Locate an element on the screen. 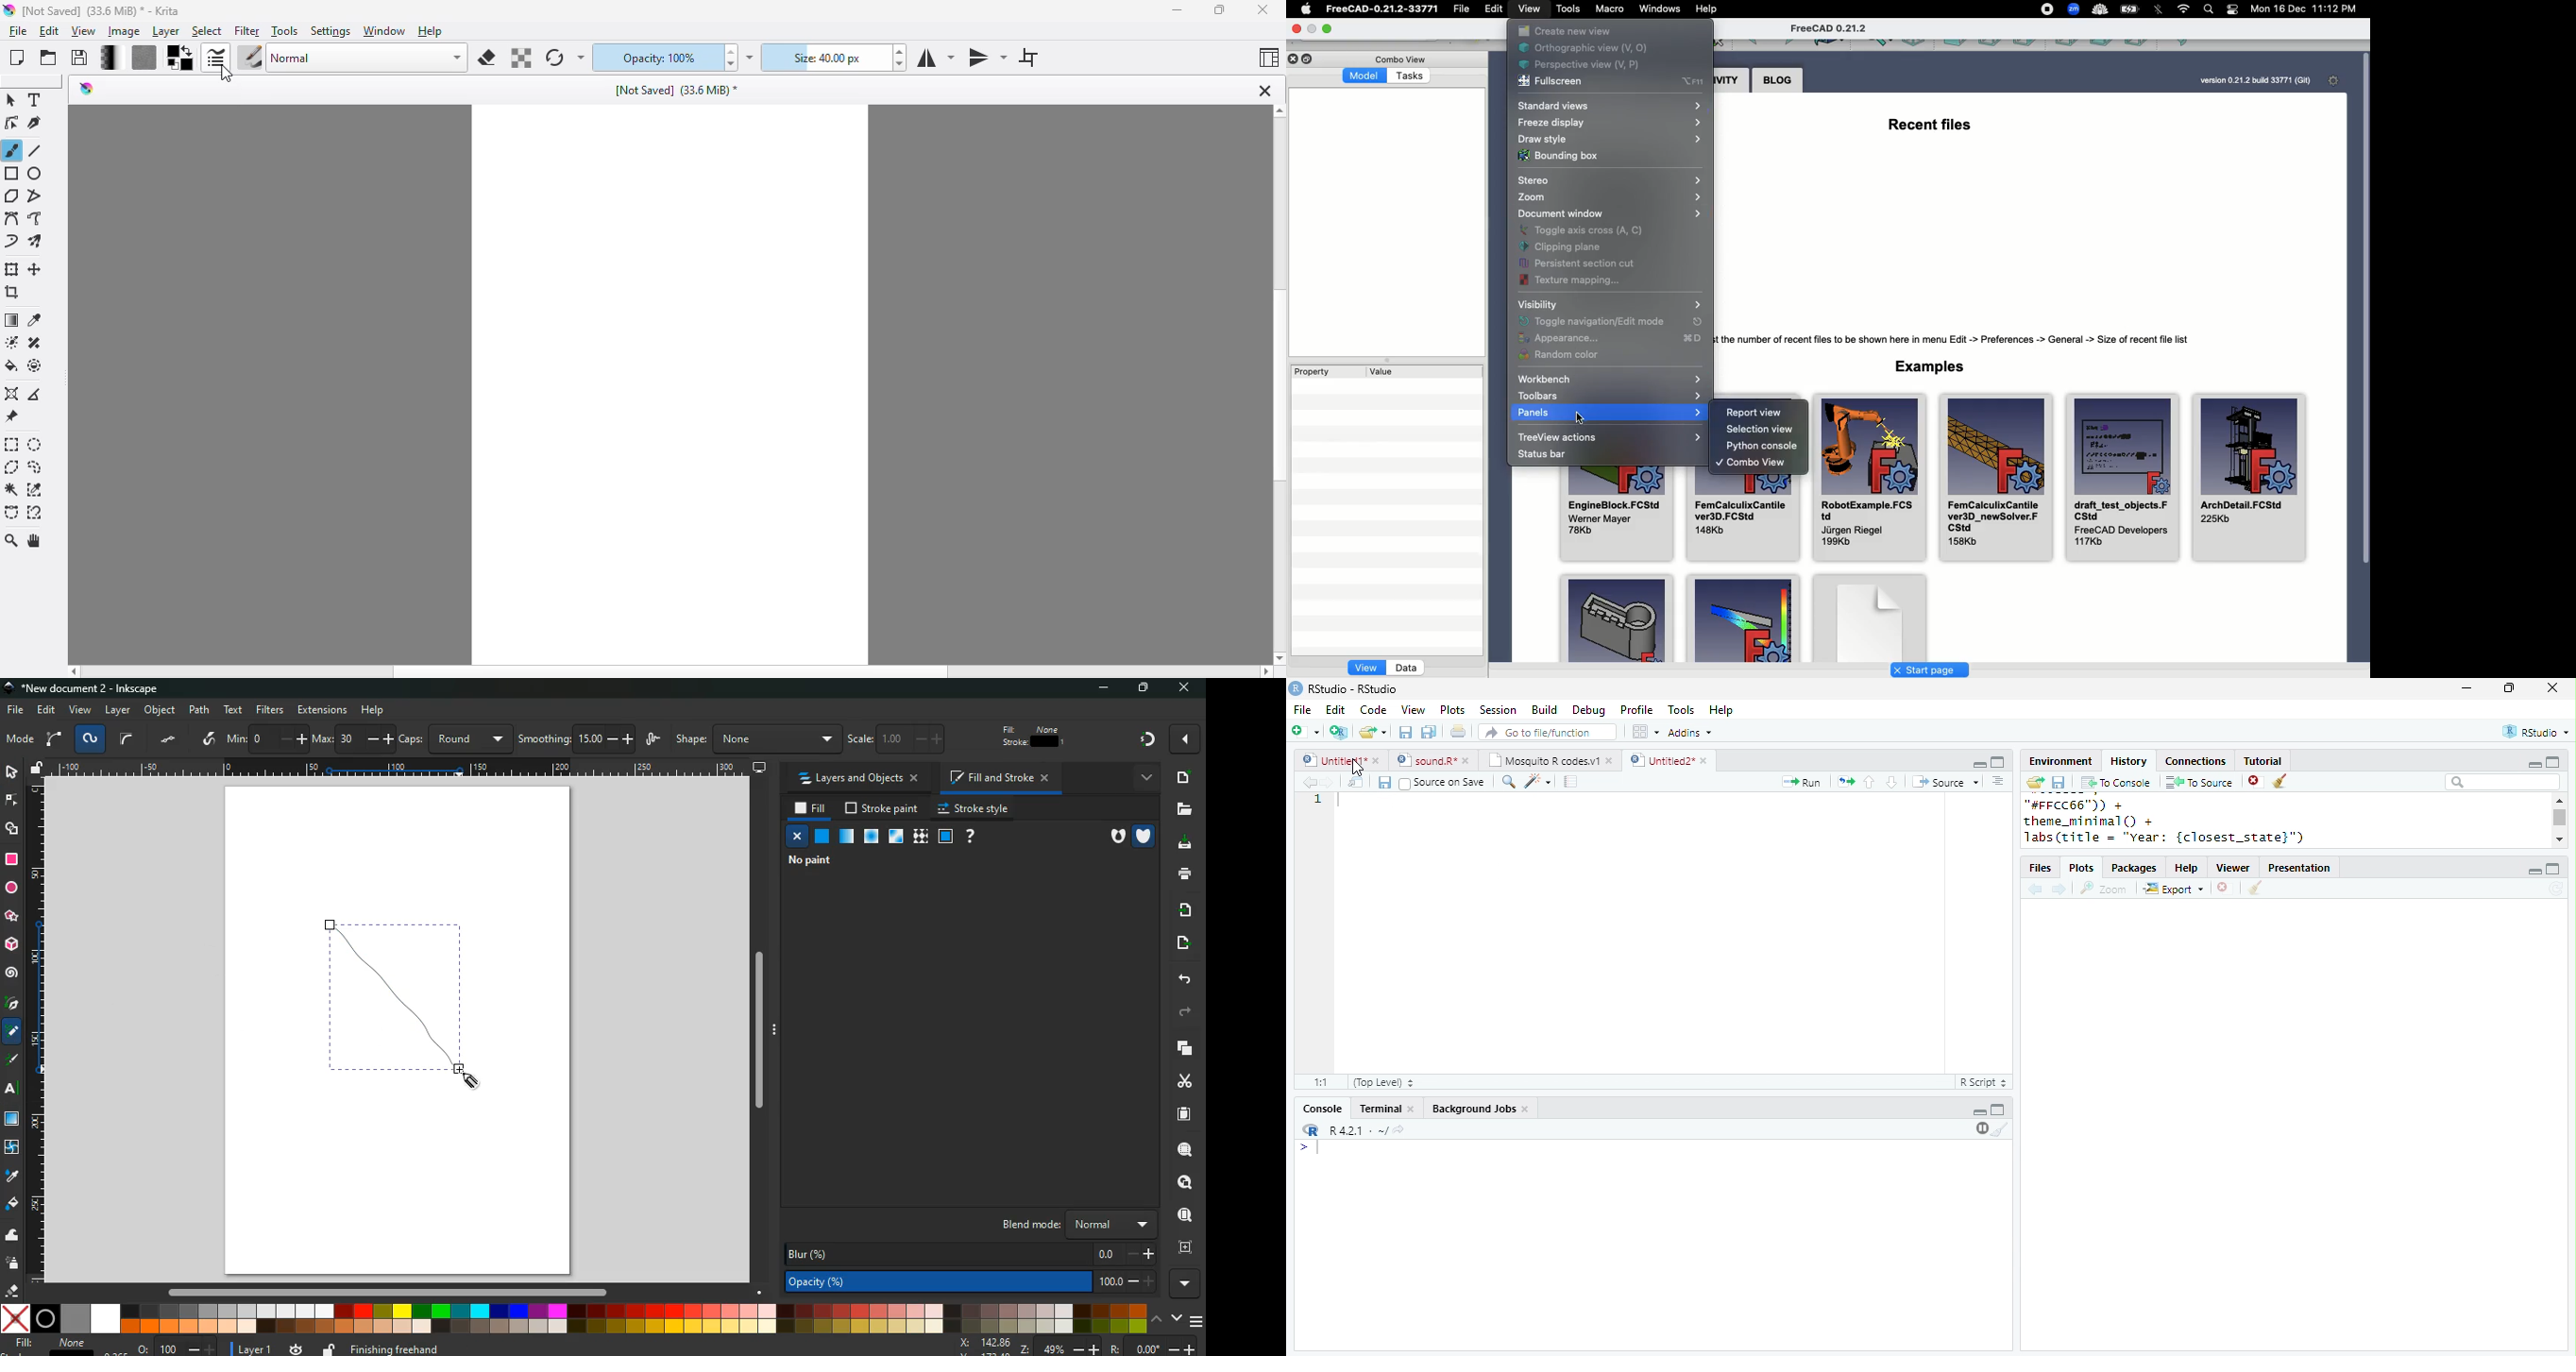 This screenshot has width=2576, height=1372. clear is located at coordinates (2255, 889).